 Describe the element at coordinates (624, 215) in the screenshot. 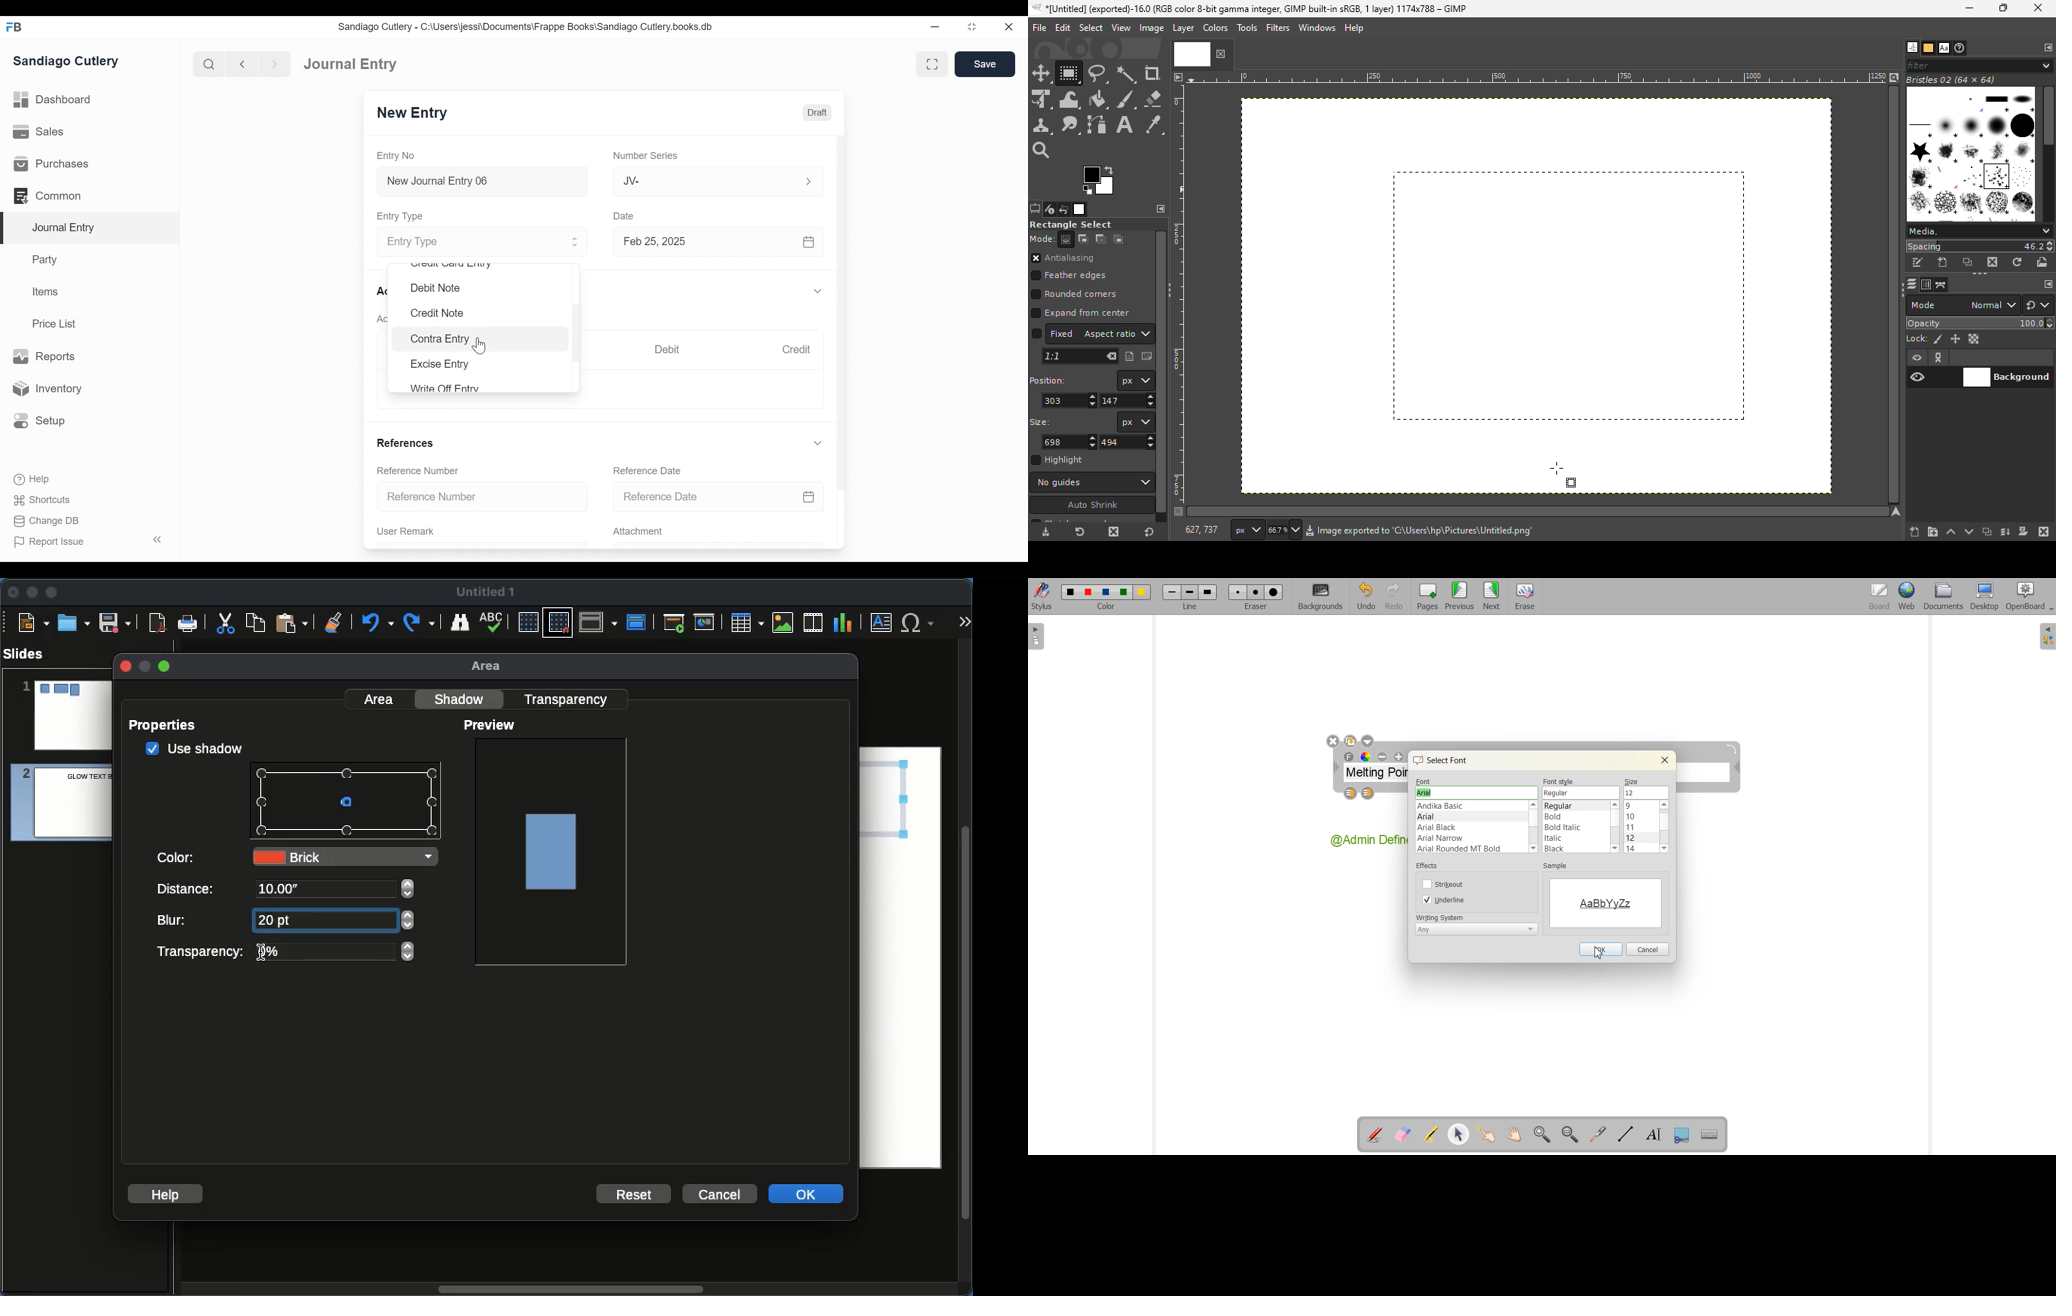

I see `Date` at that location.